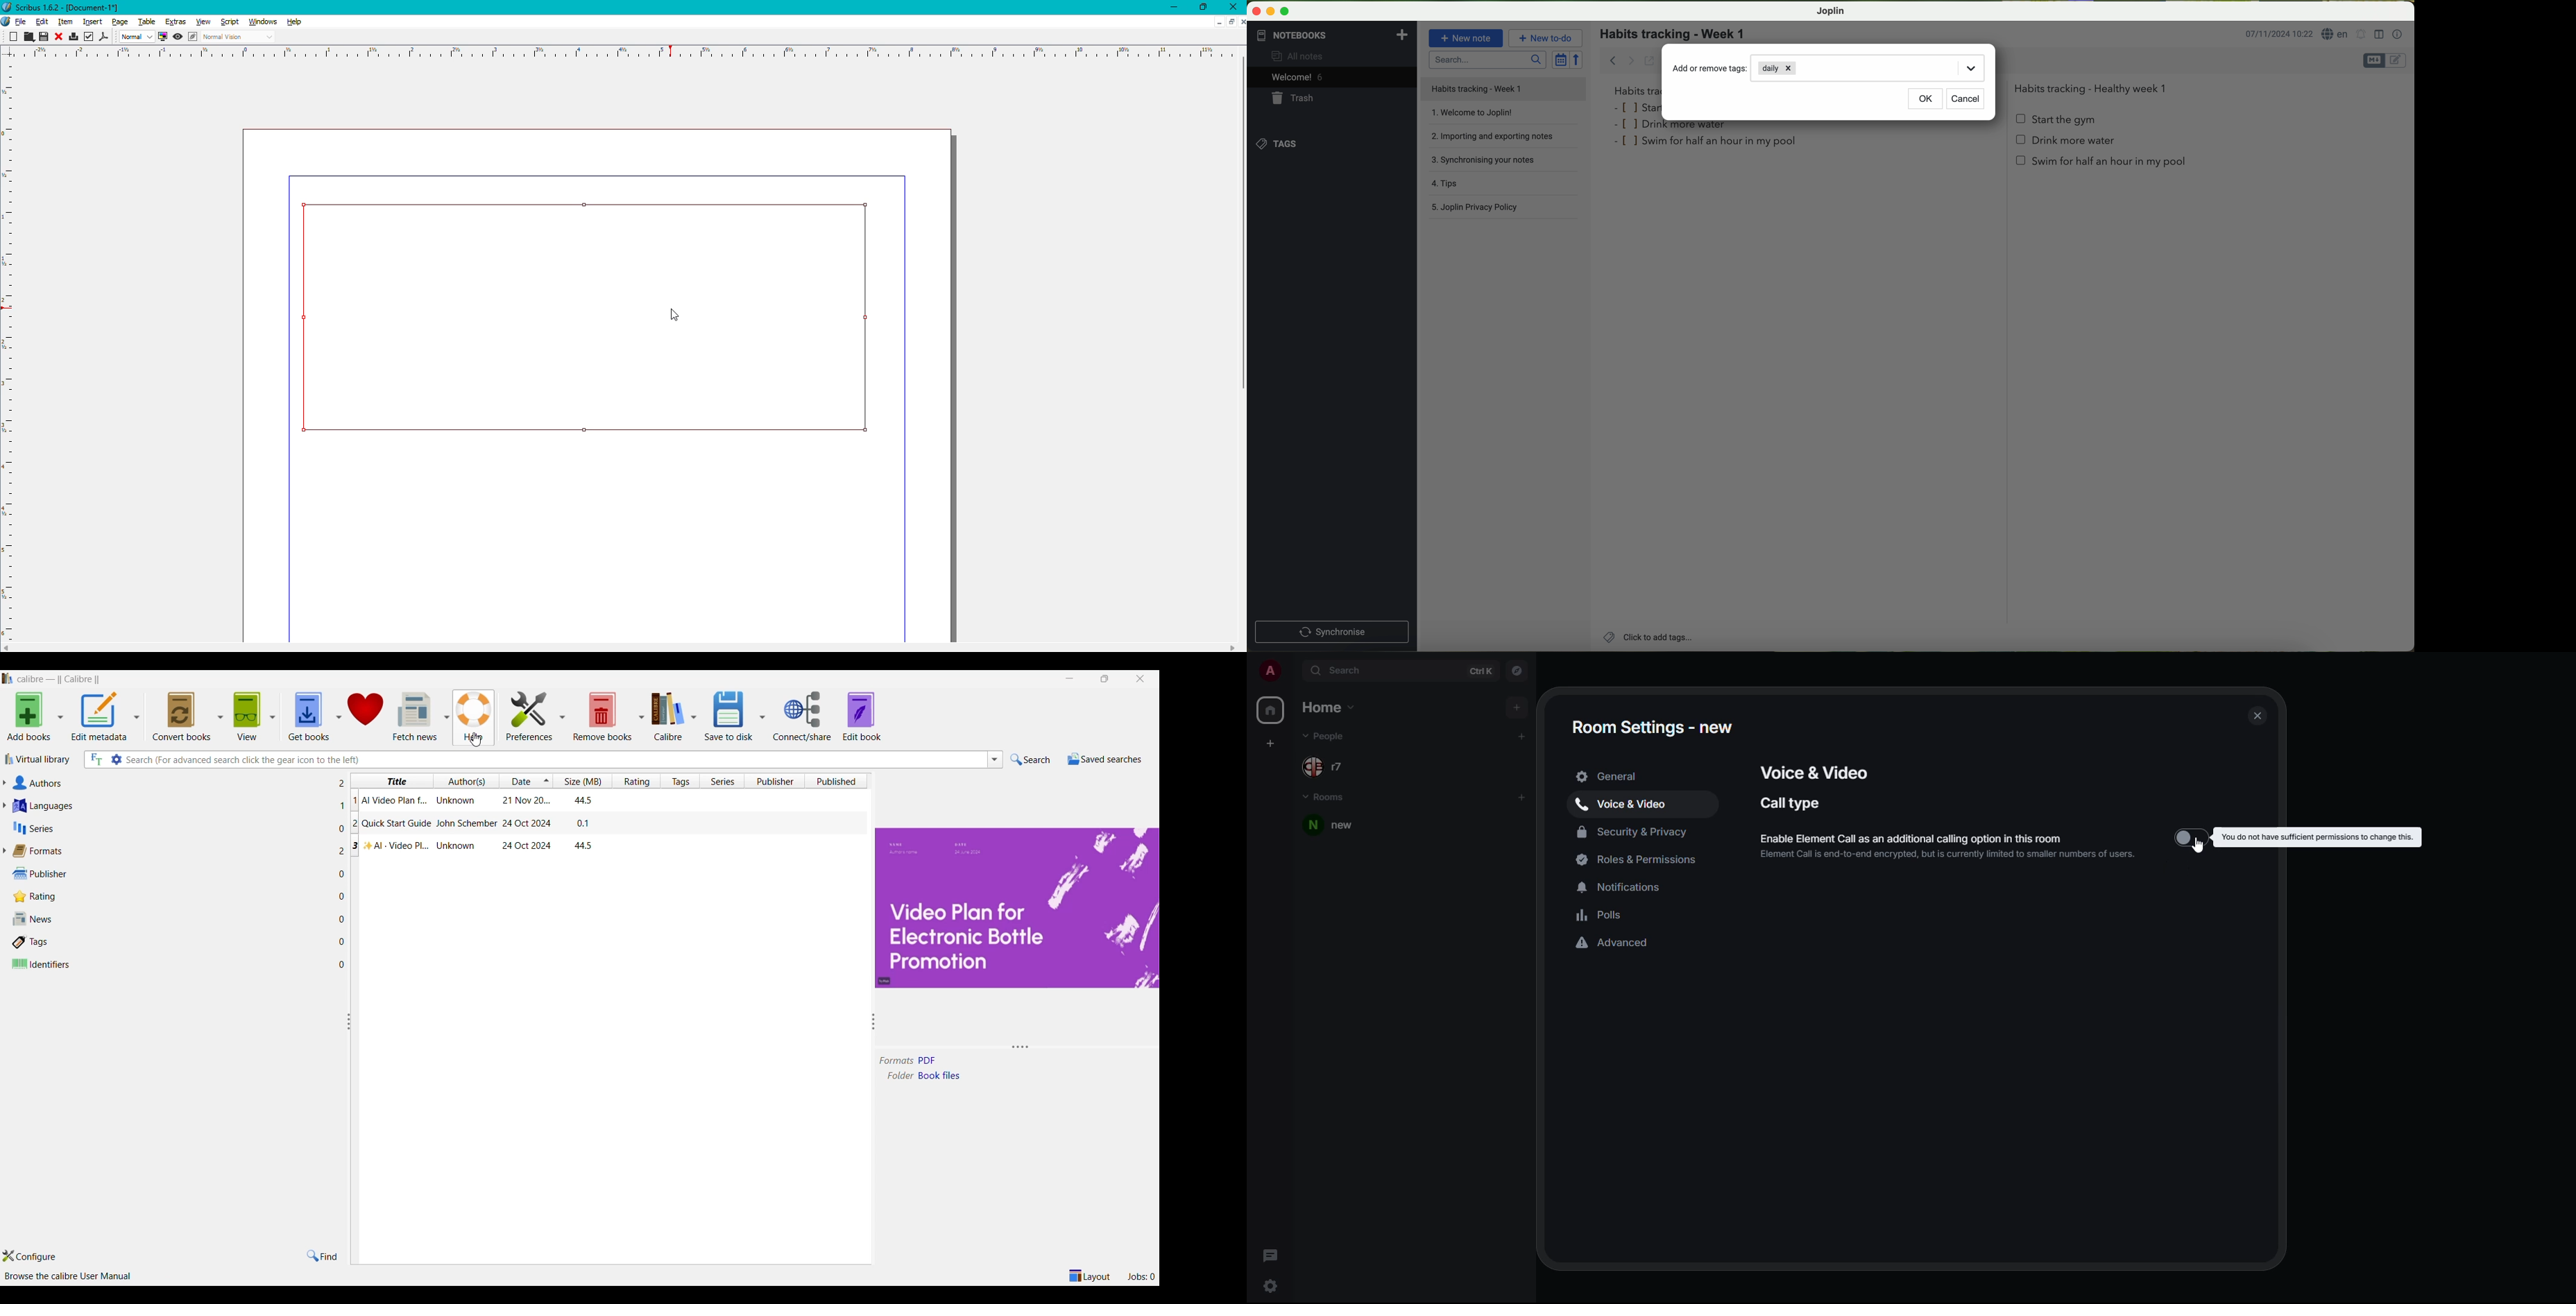 This screenshot has height=1316, width=2576. I want to click on Help, so click(293, 22).